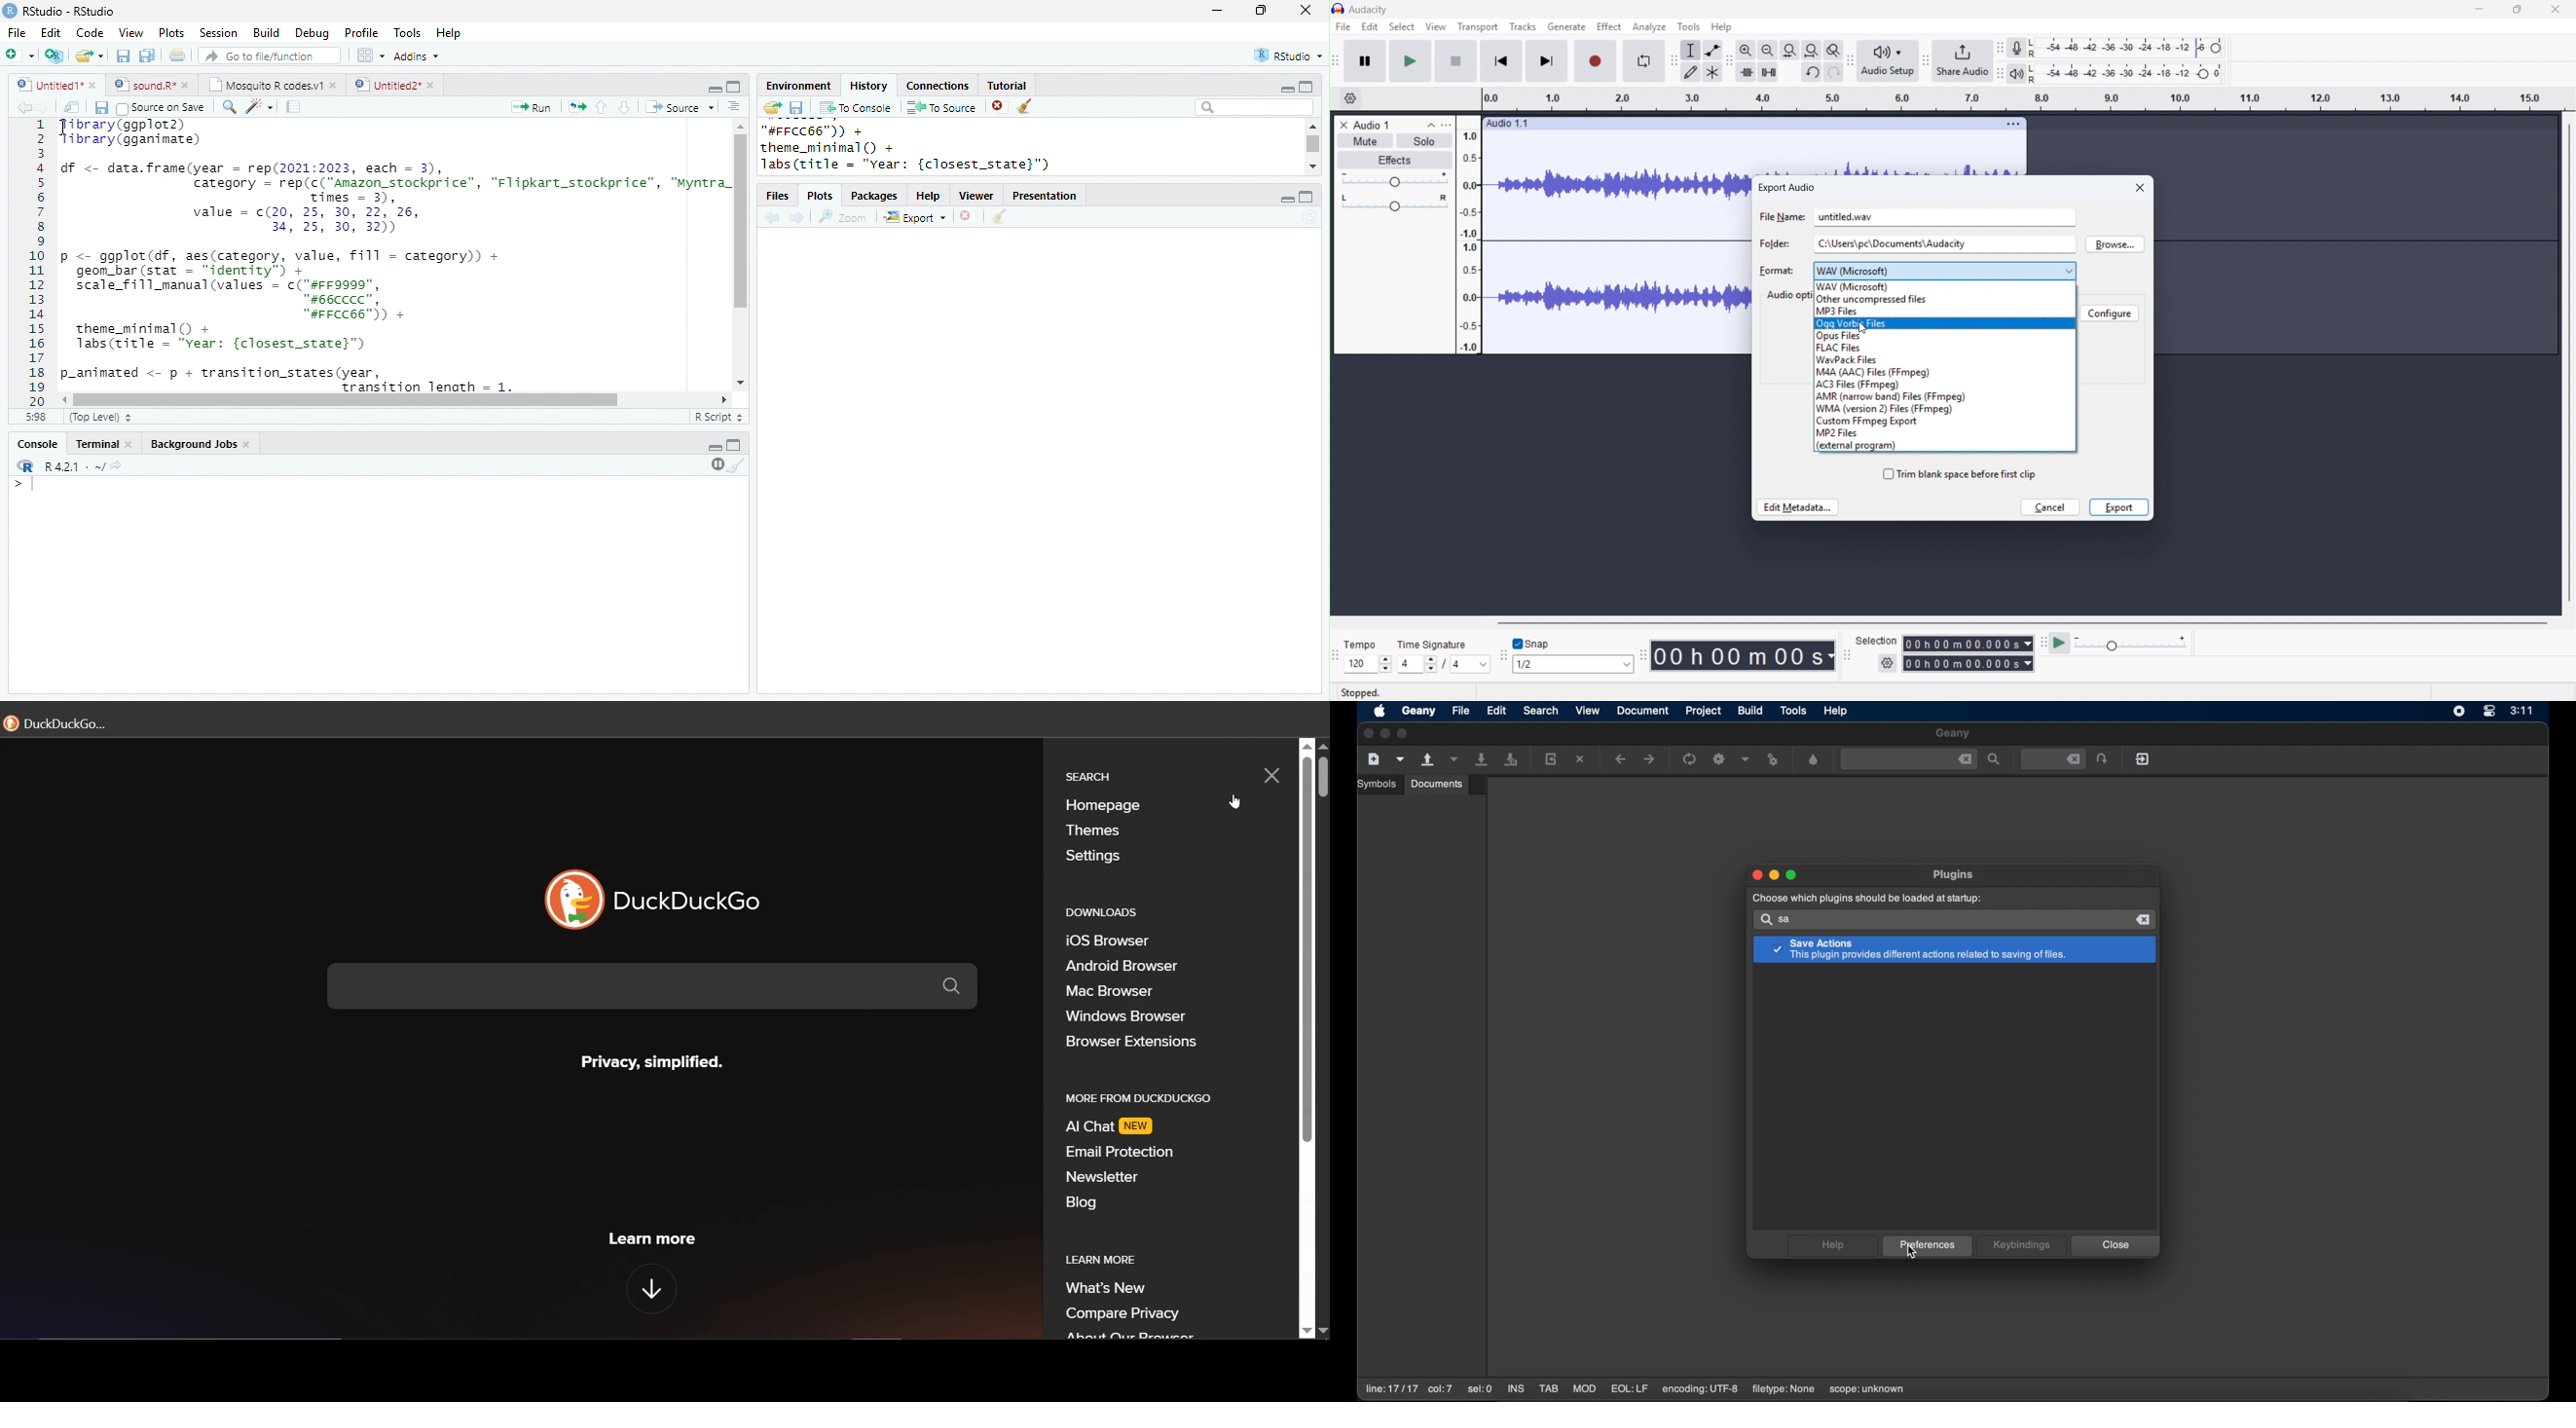  What do you see at coordinates (1689, 72) in the screenshot?
I see `Draw tool ` at bounding box center [1689, 72].